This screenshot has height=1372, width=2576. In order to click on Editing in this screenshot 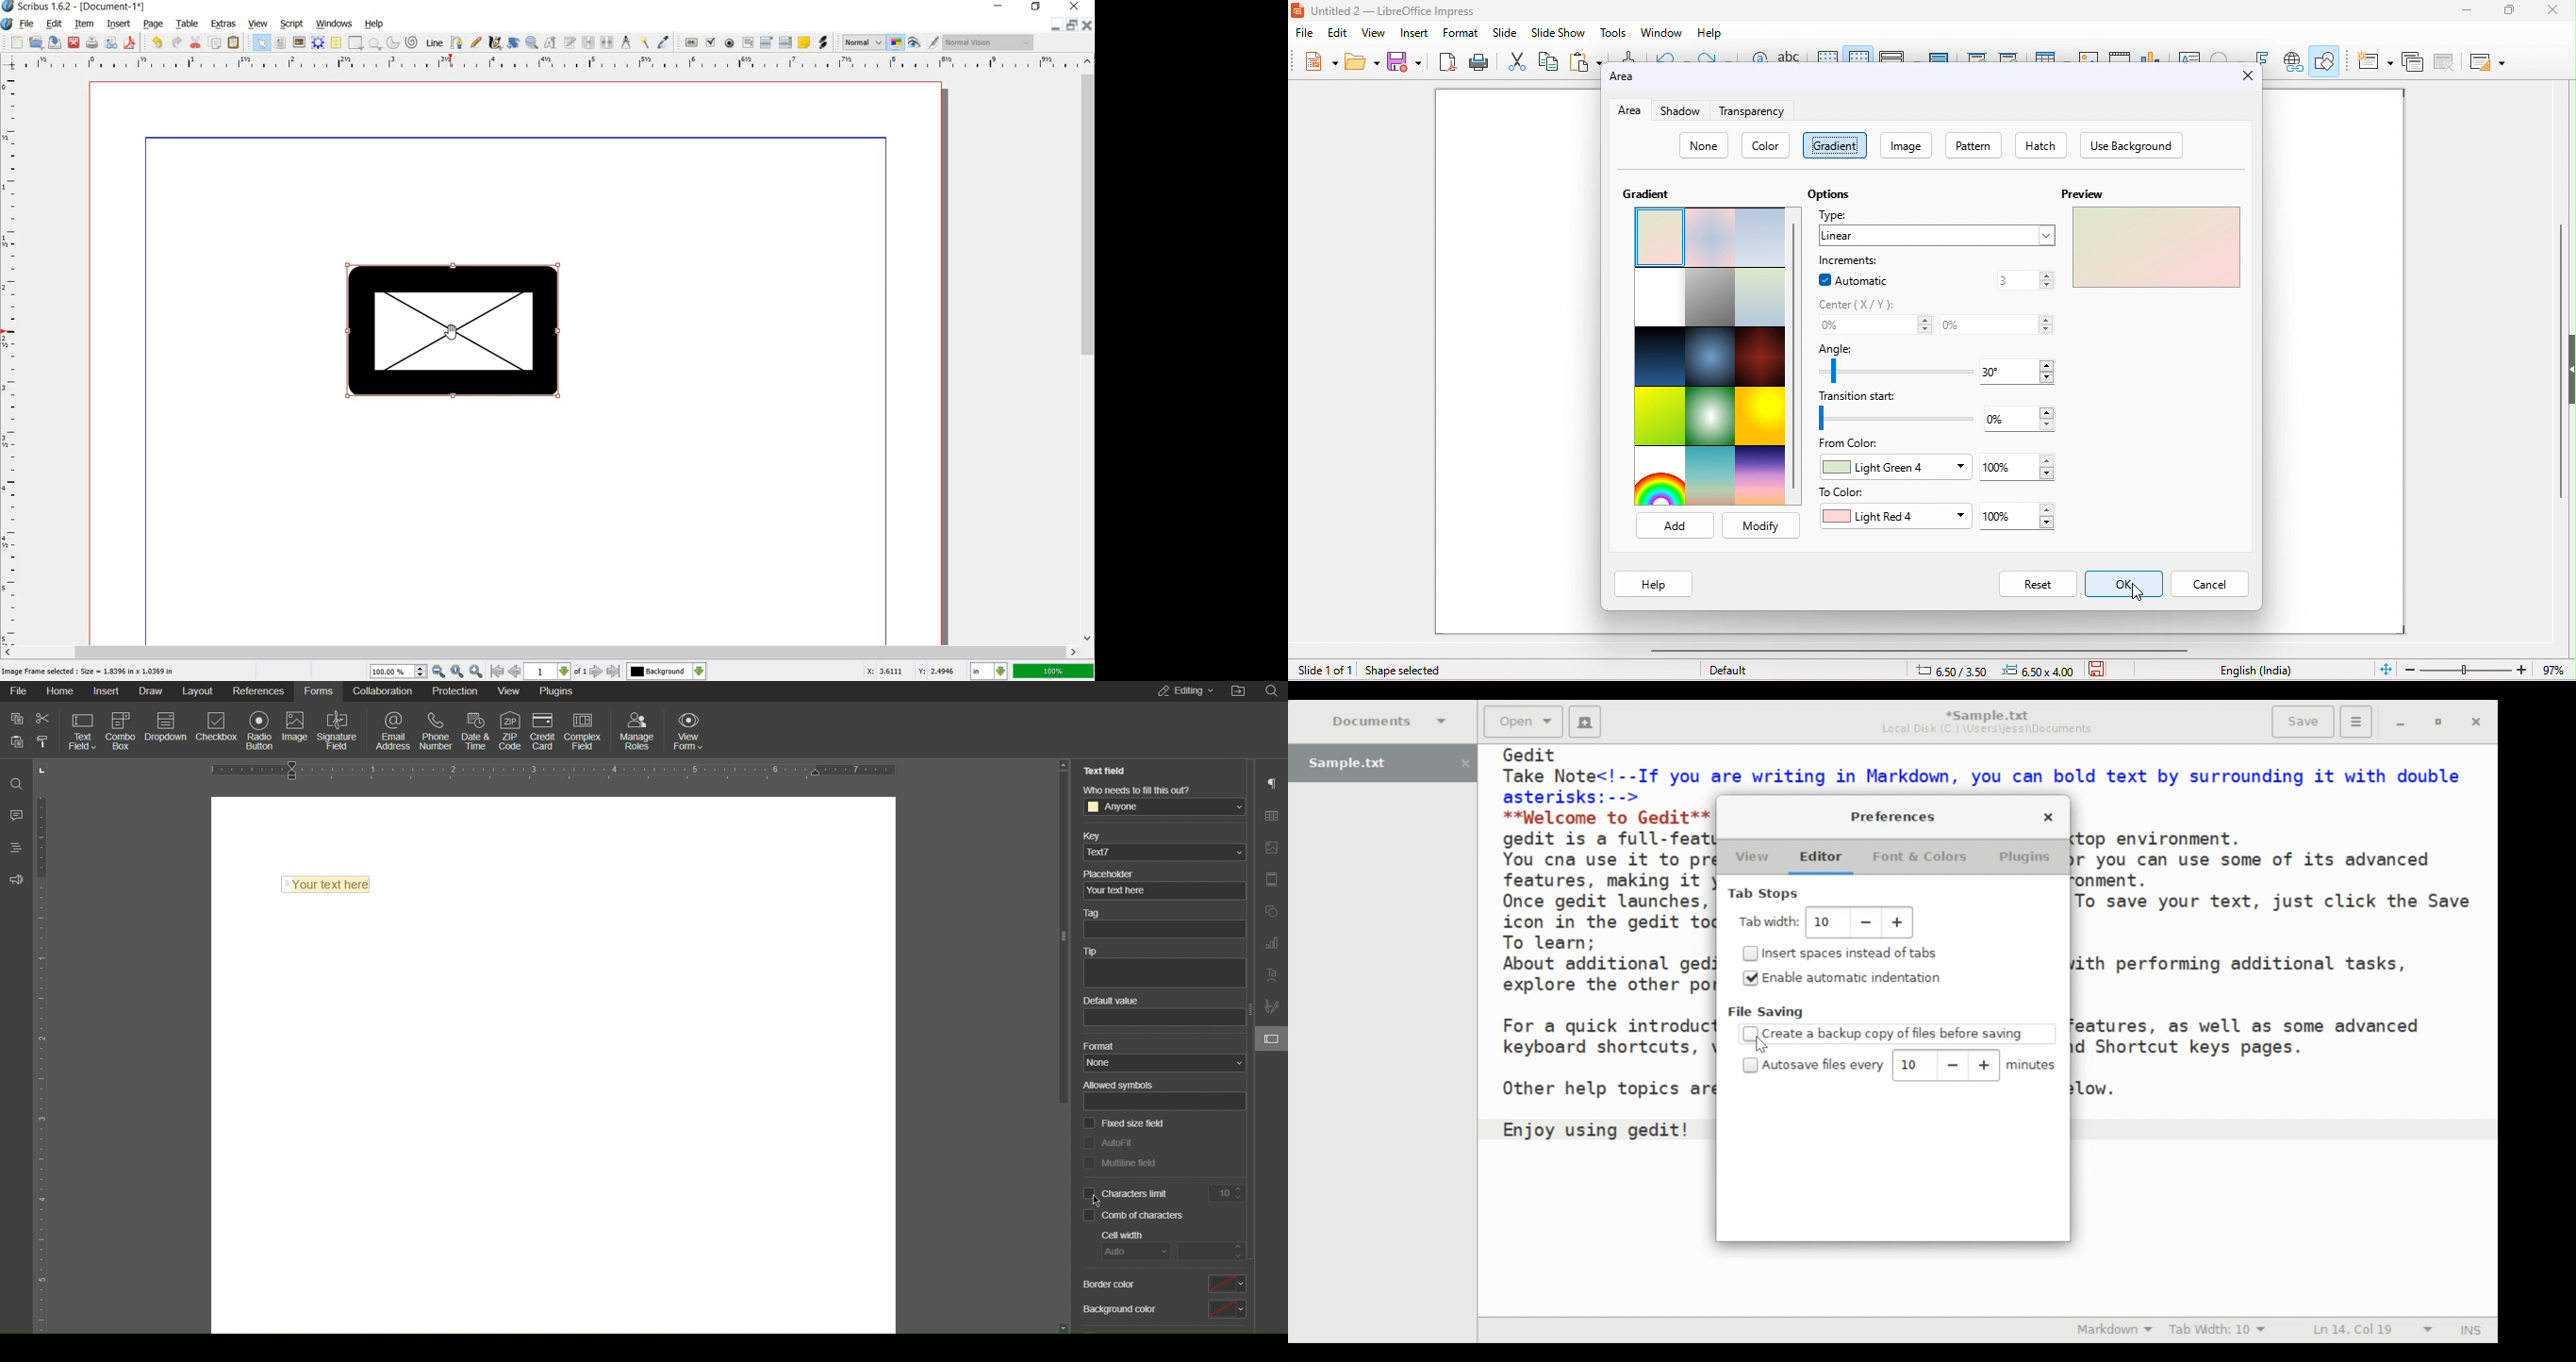, I will do `click(1182, 692)`.